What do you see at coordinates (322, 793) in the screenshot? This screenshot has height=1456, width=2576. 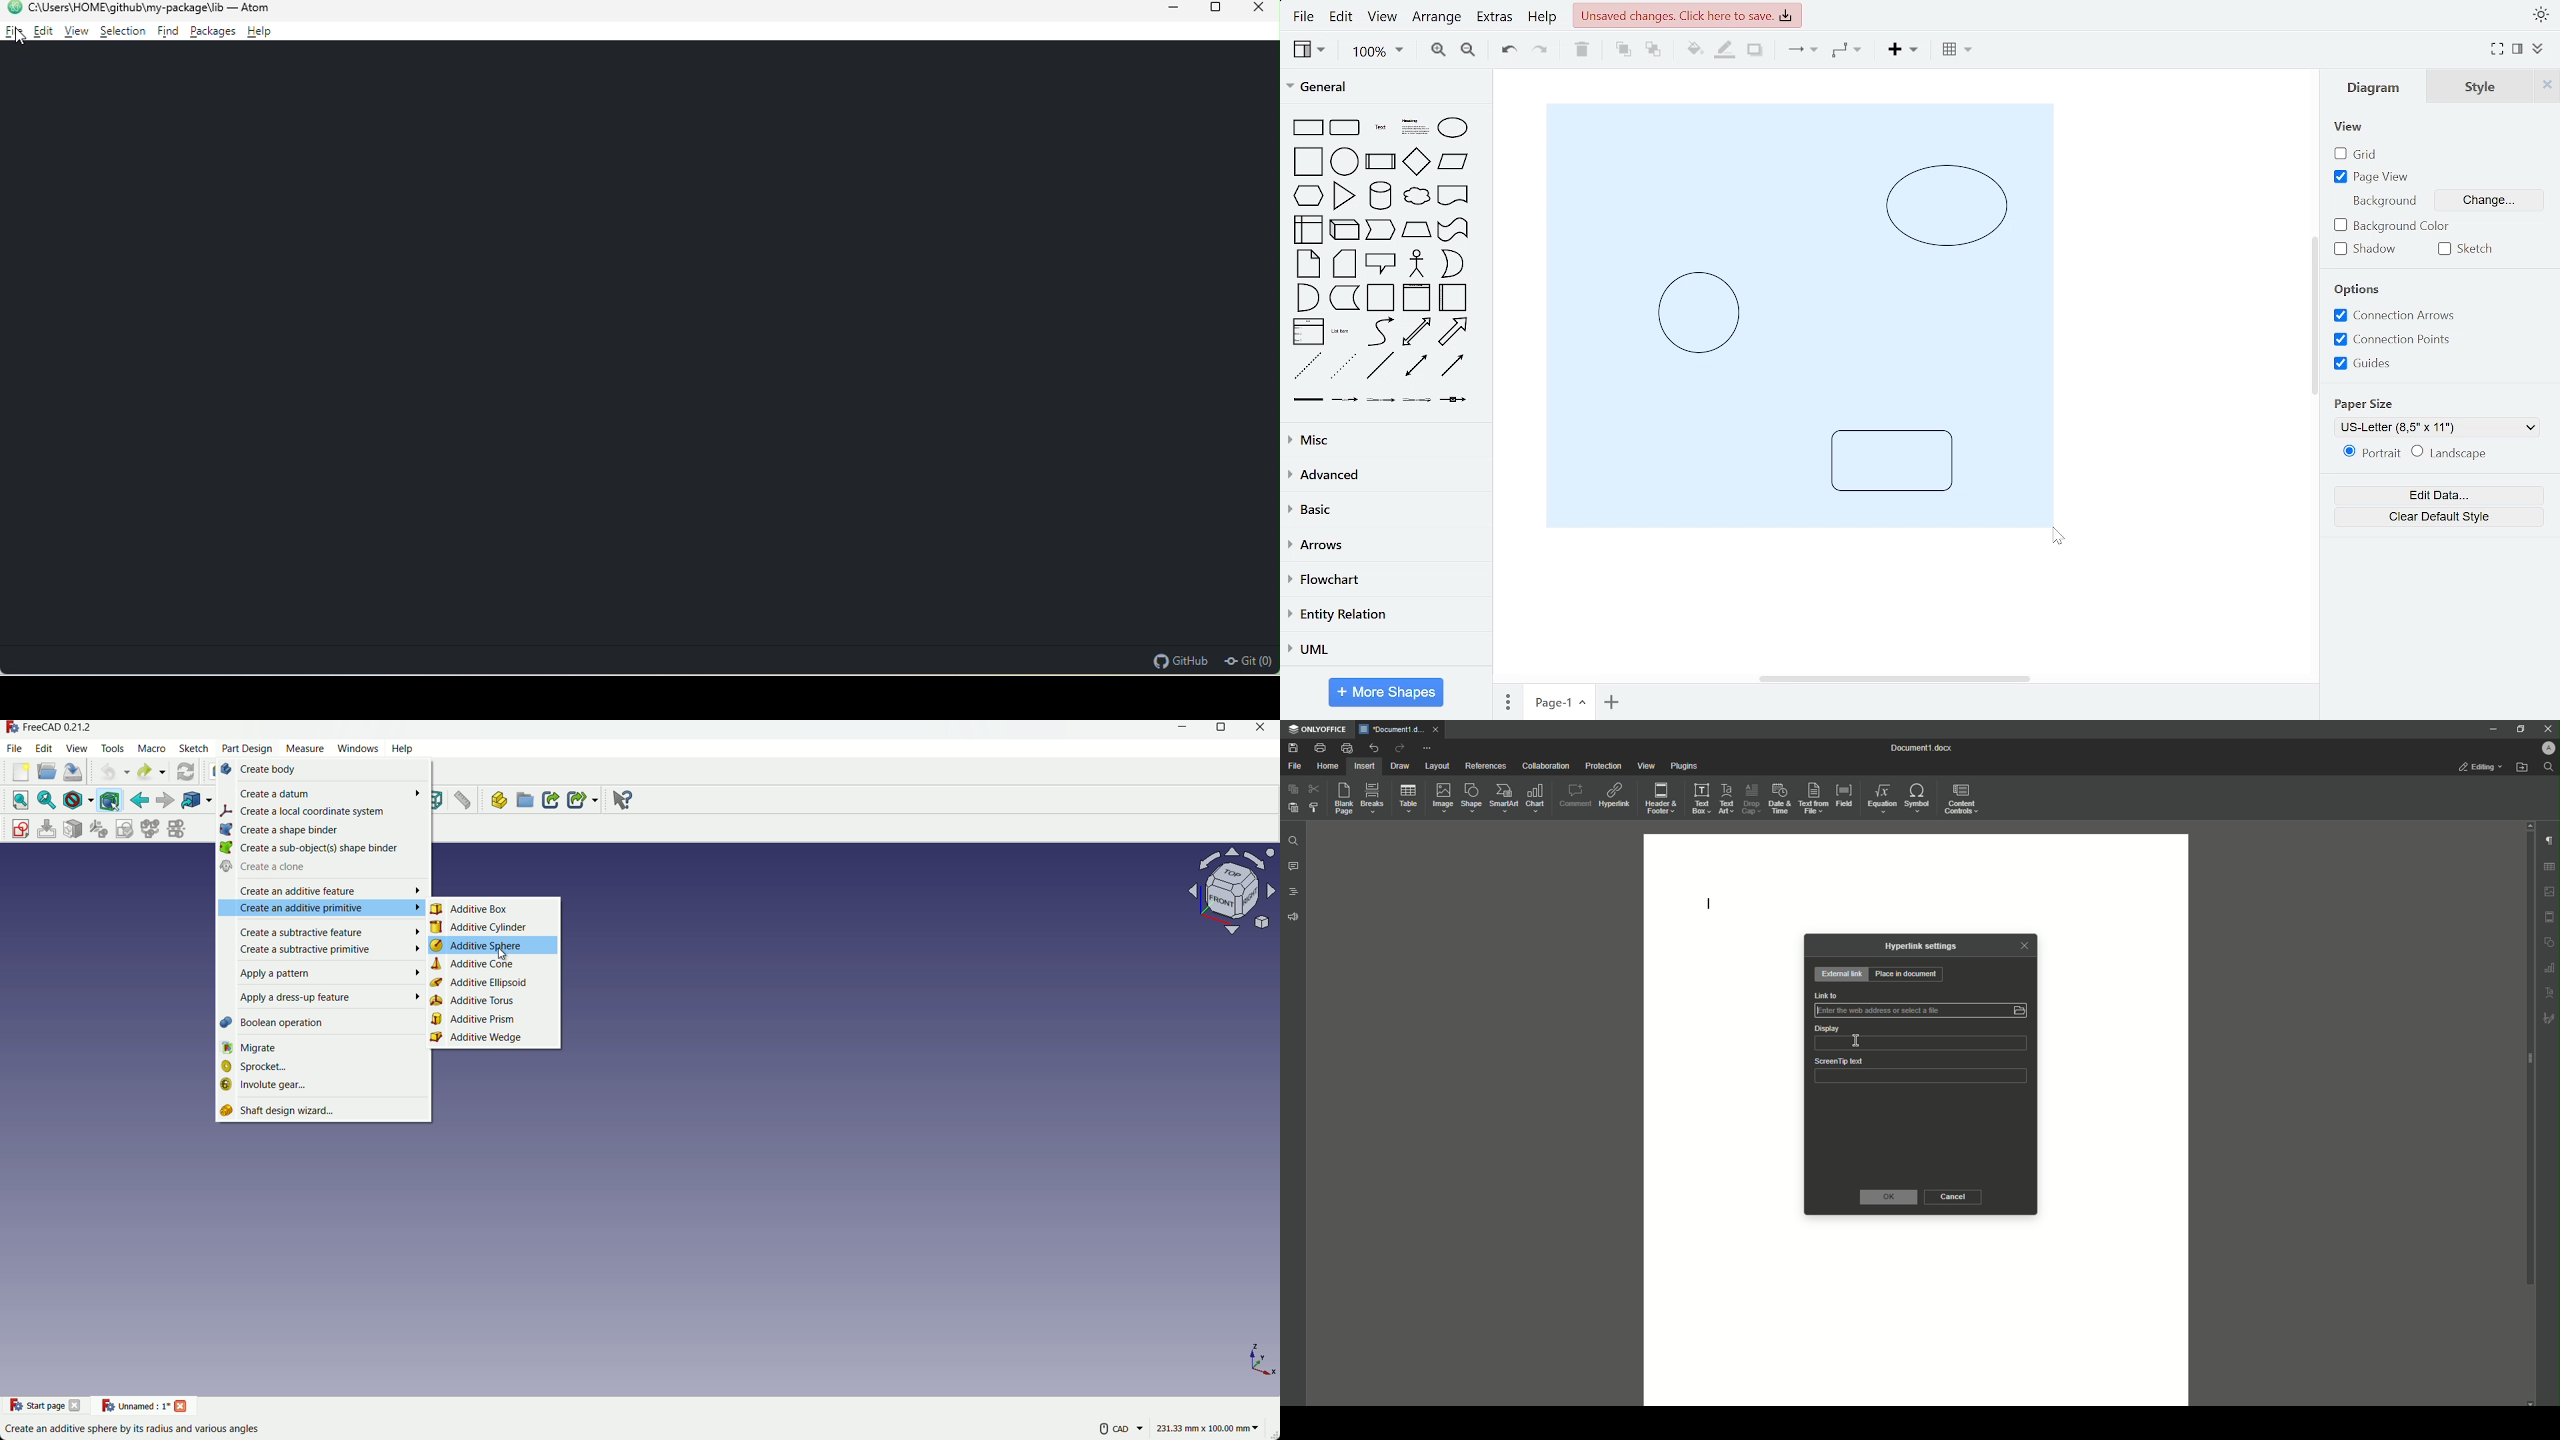 I see `create datum` at bounding box center [322, 793].